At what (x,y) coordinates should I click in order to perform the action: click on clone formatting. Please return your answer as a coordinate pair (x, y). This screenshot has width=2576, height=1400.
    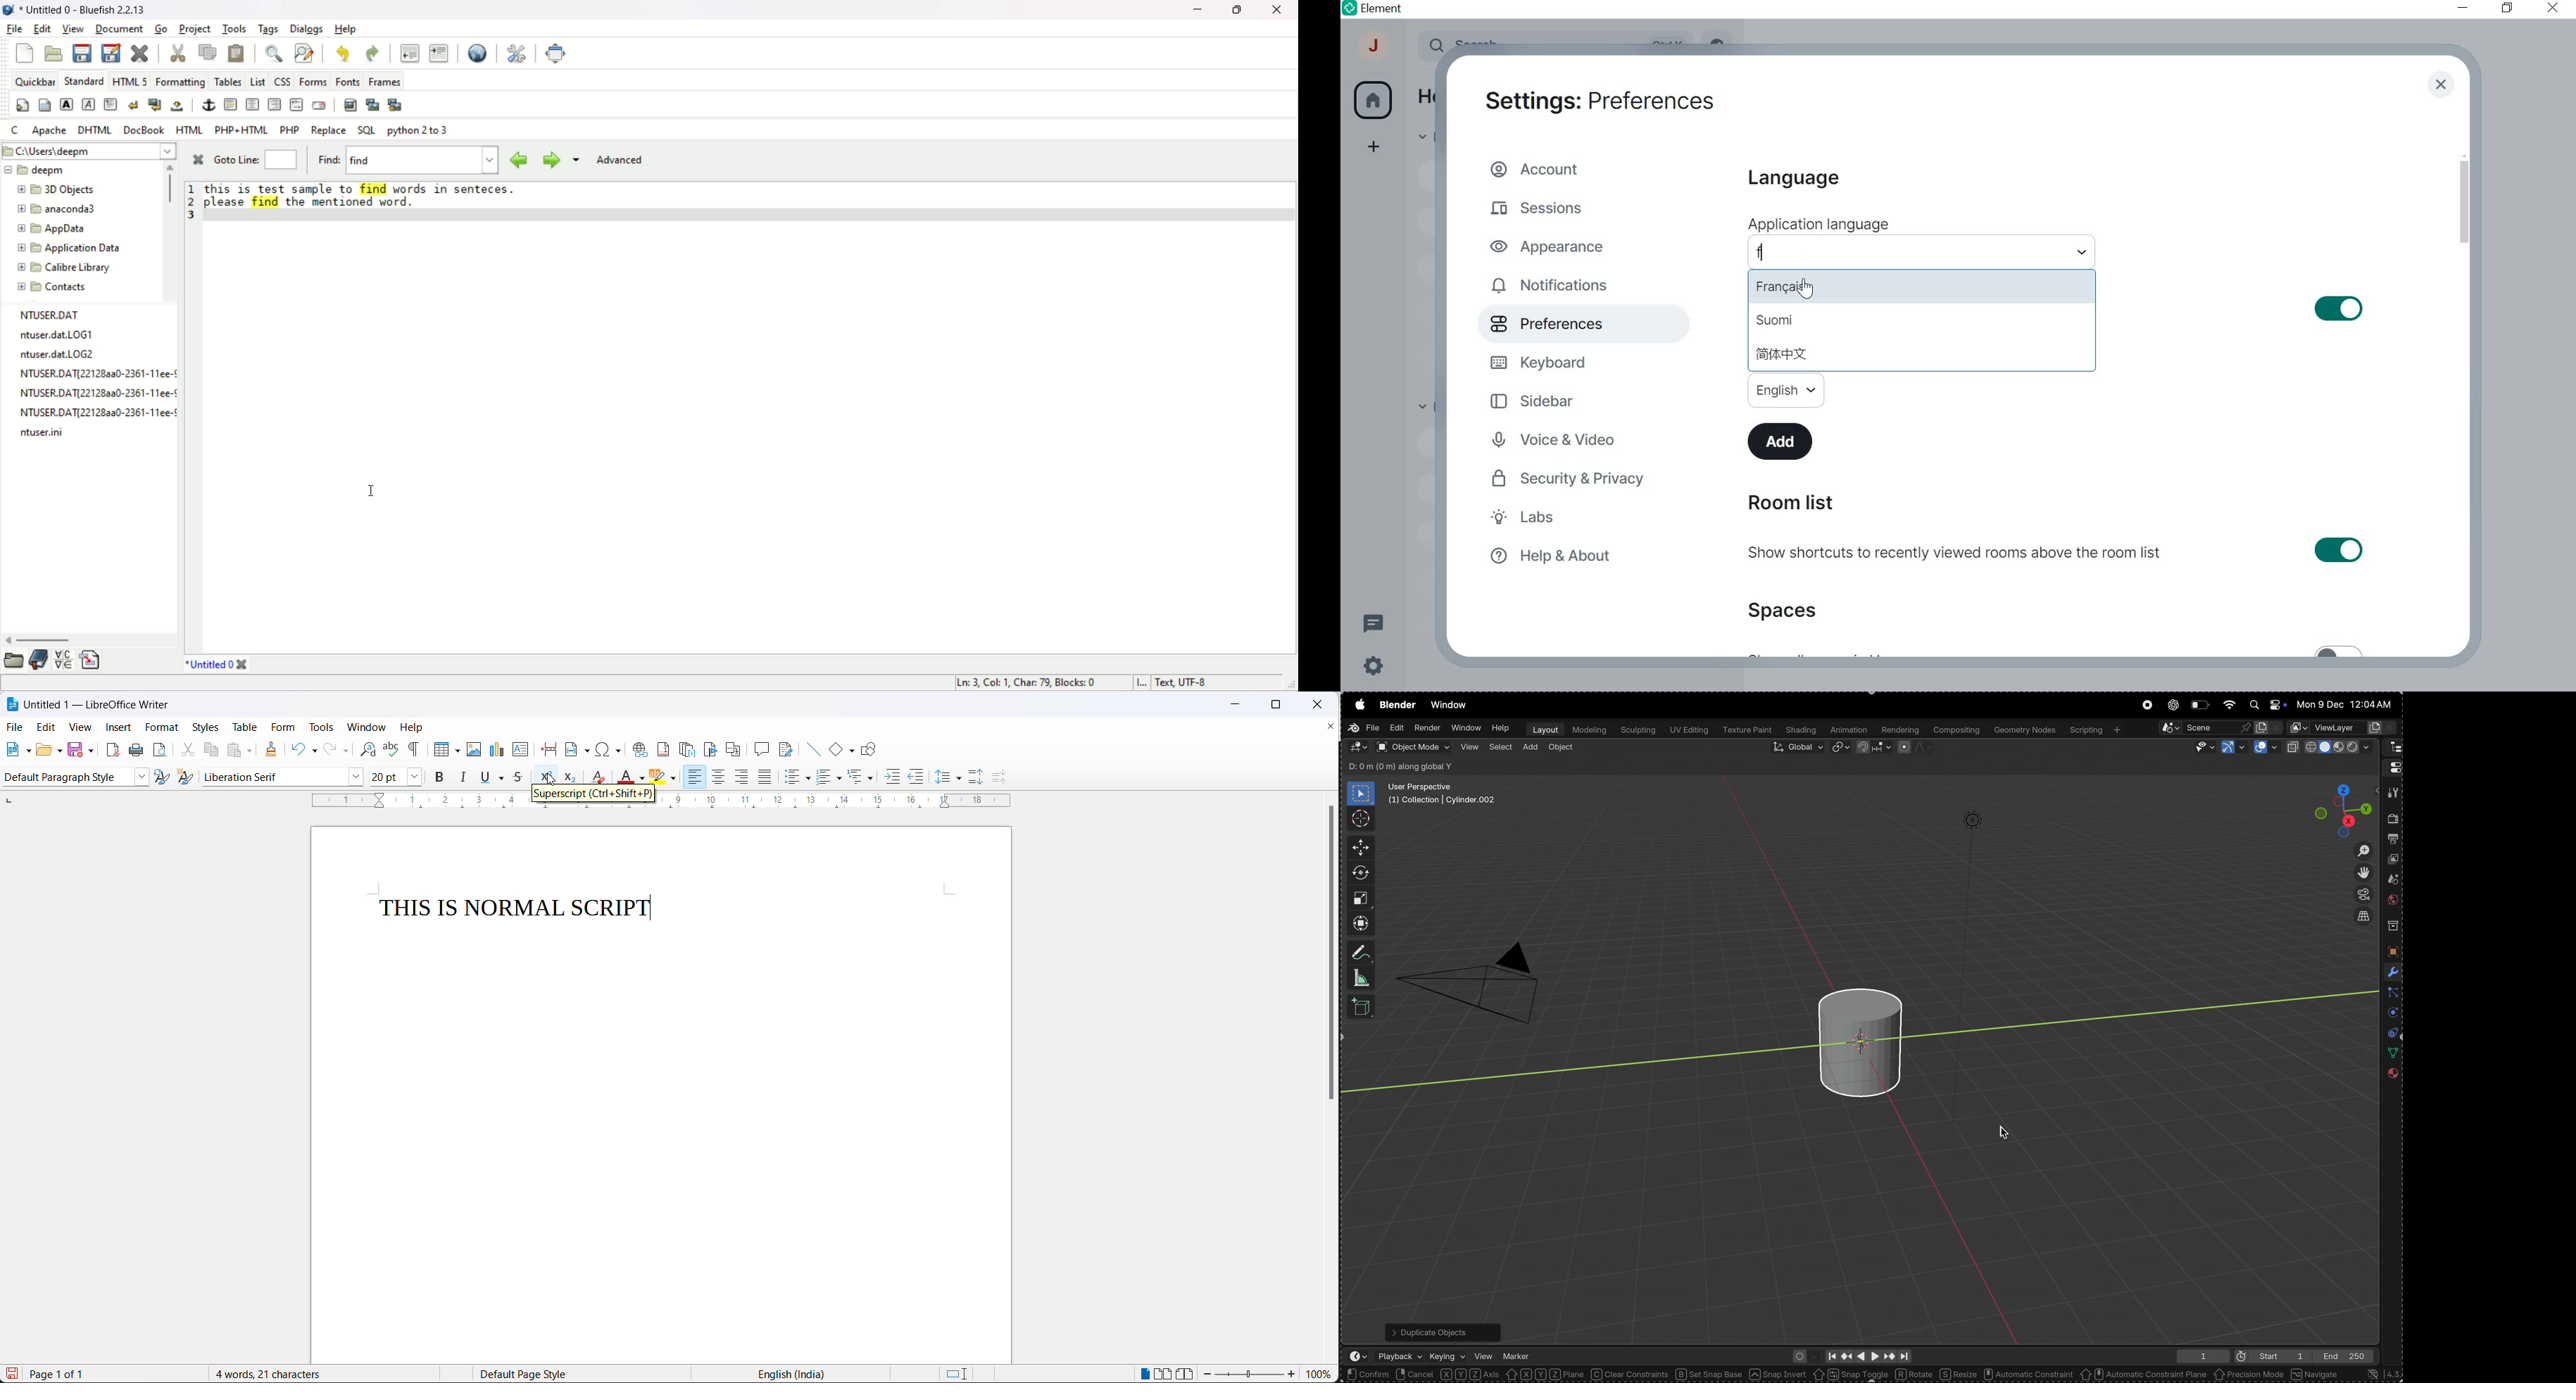
    Looking at the image, I should click on (275, 750).